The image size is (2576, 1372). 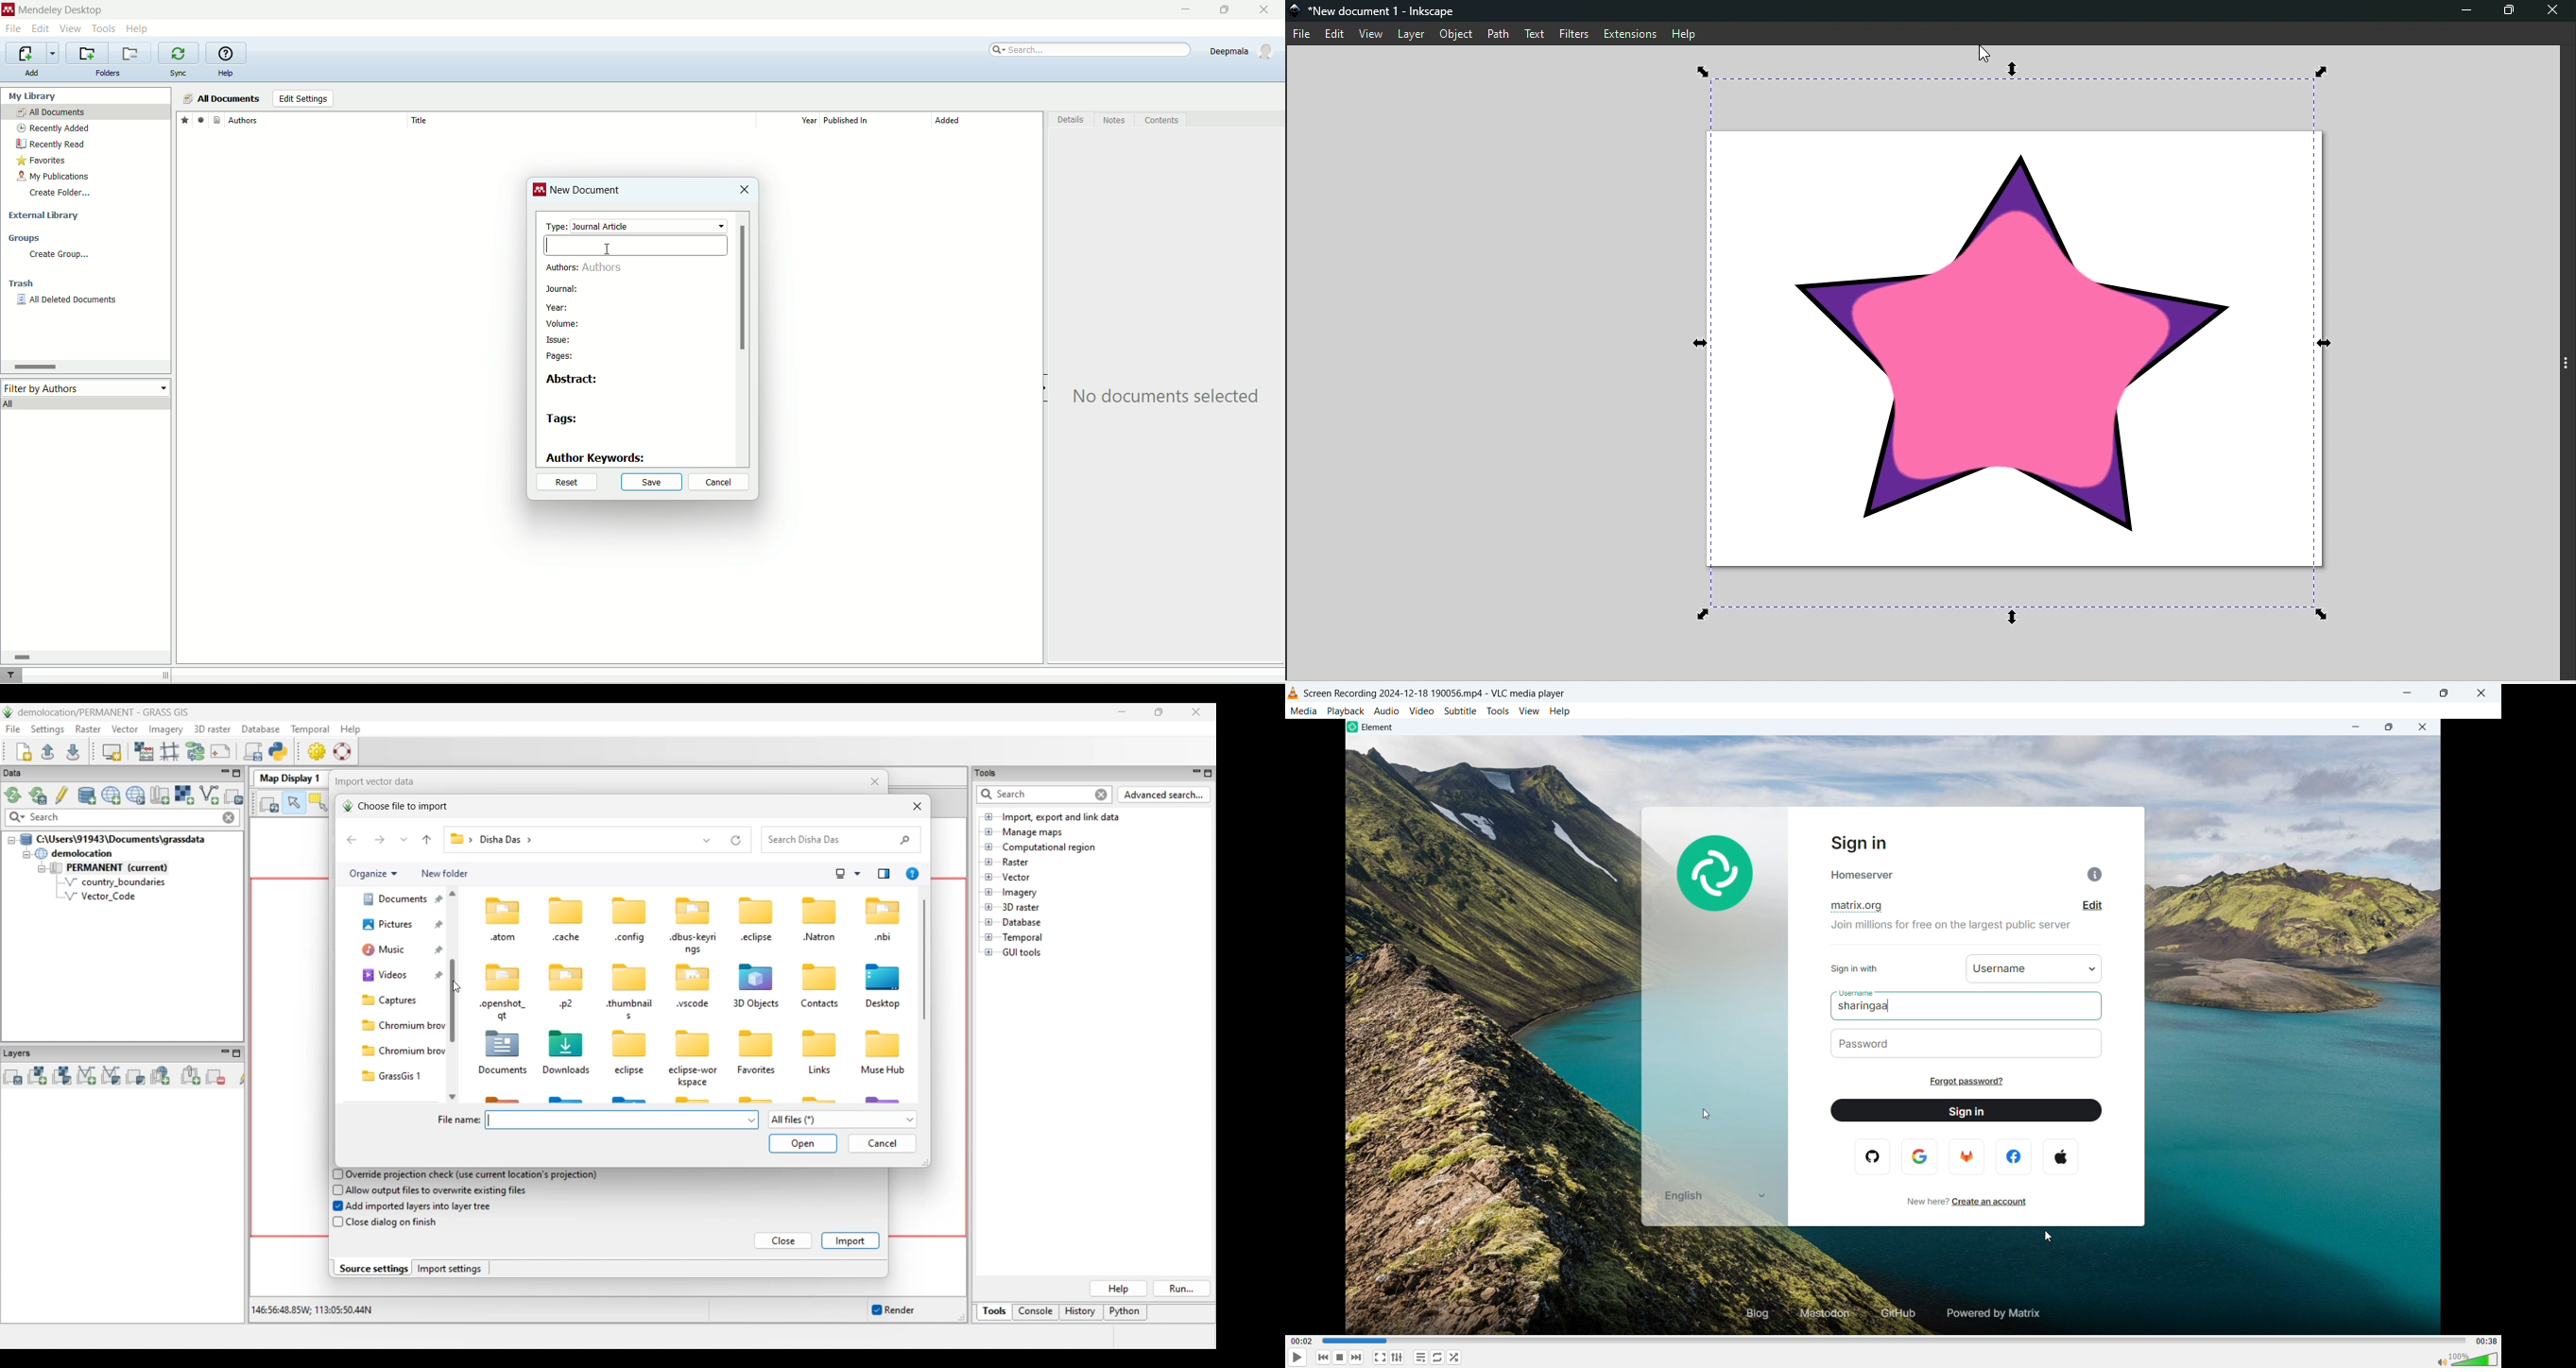 I want to click on account, so click(x=1244, y=51).